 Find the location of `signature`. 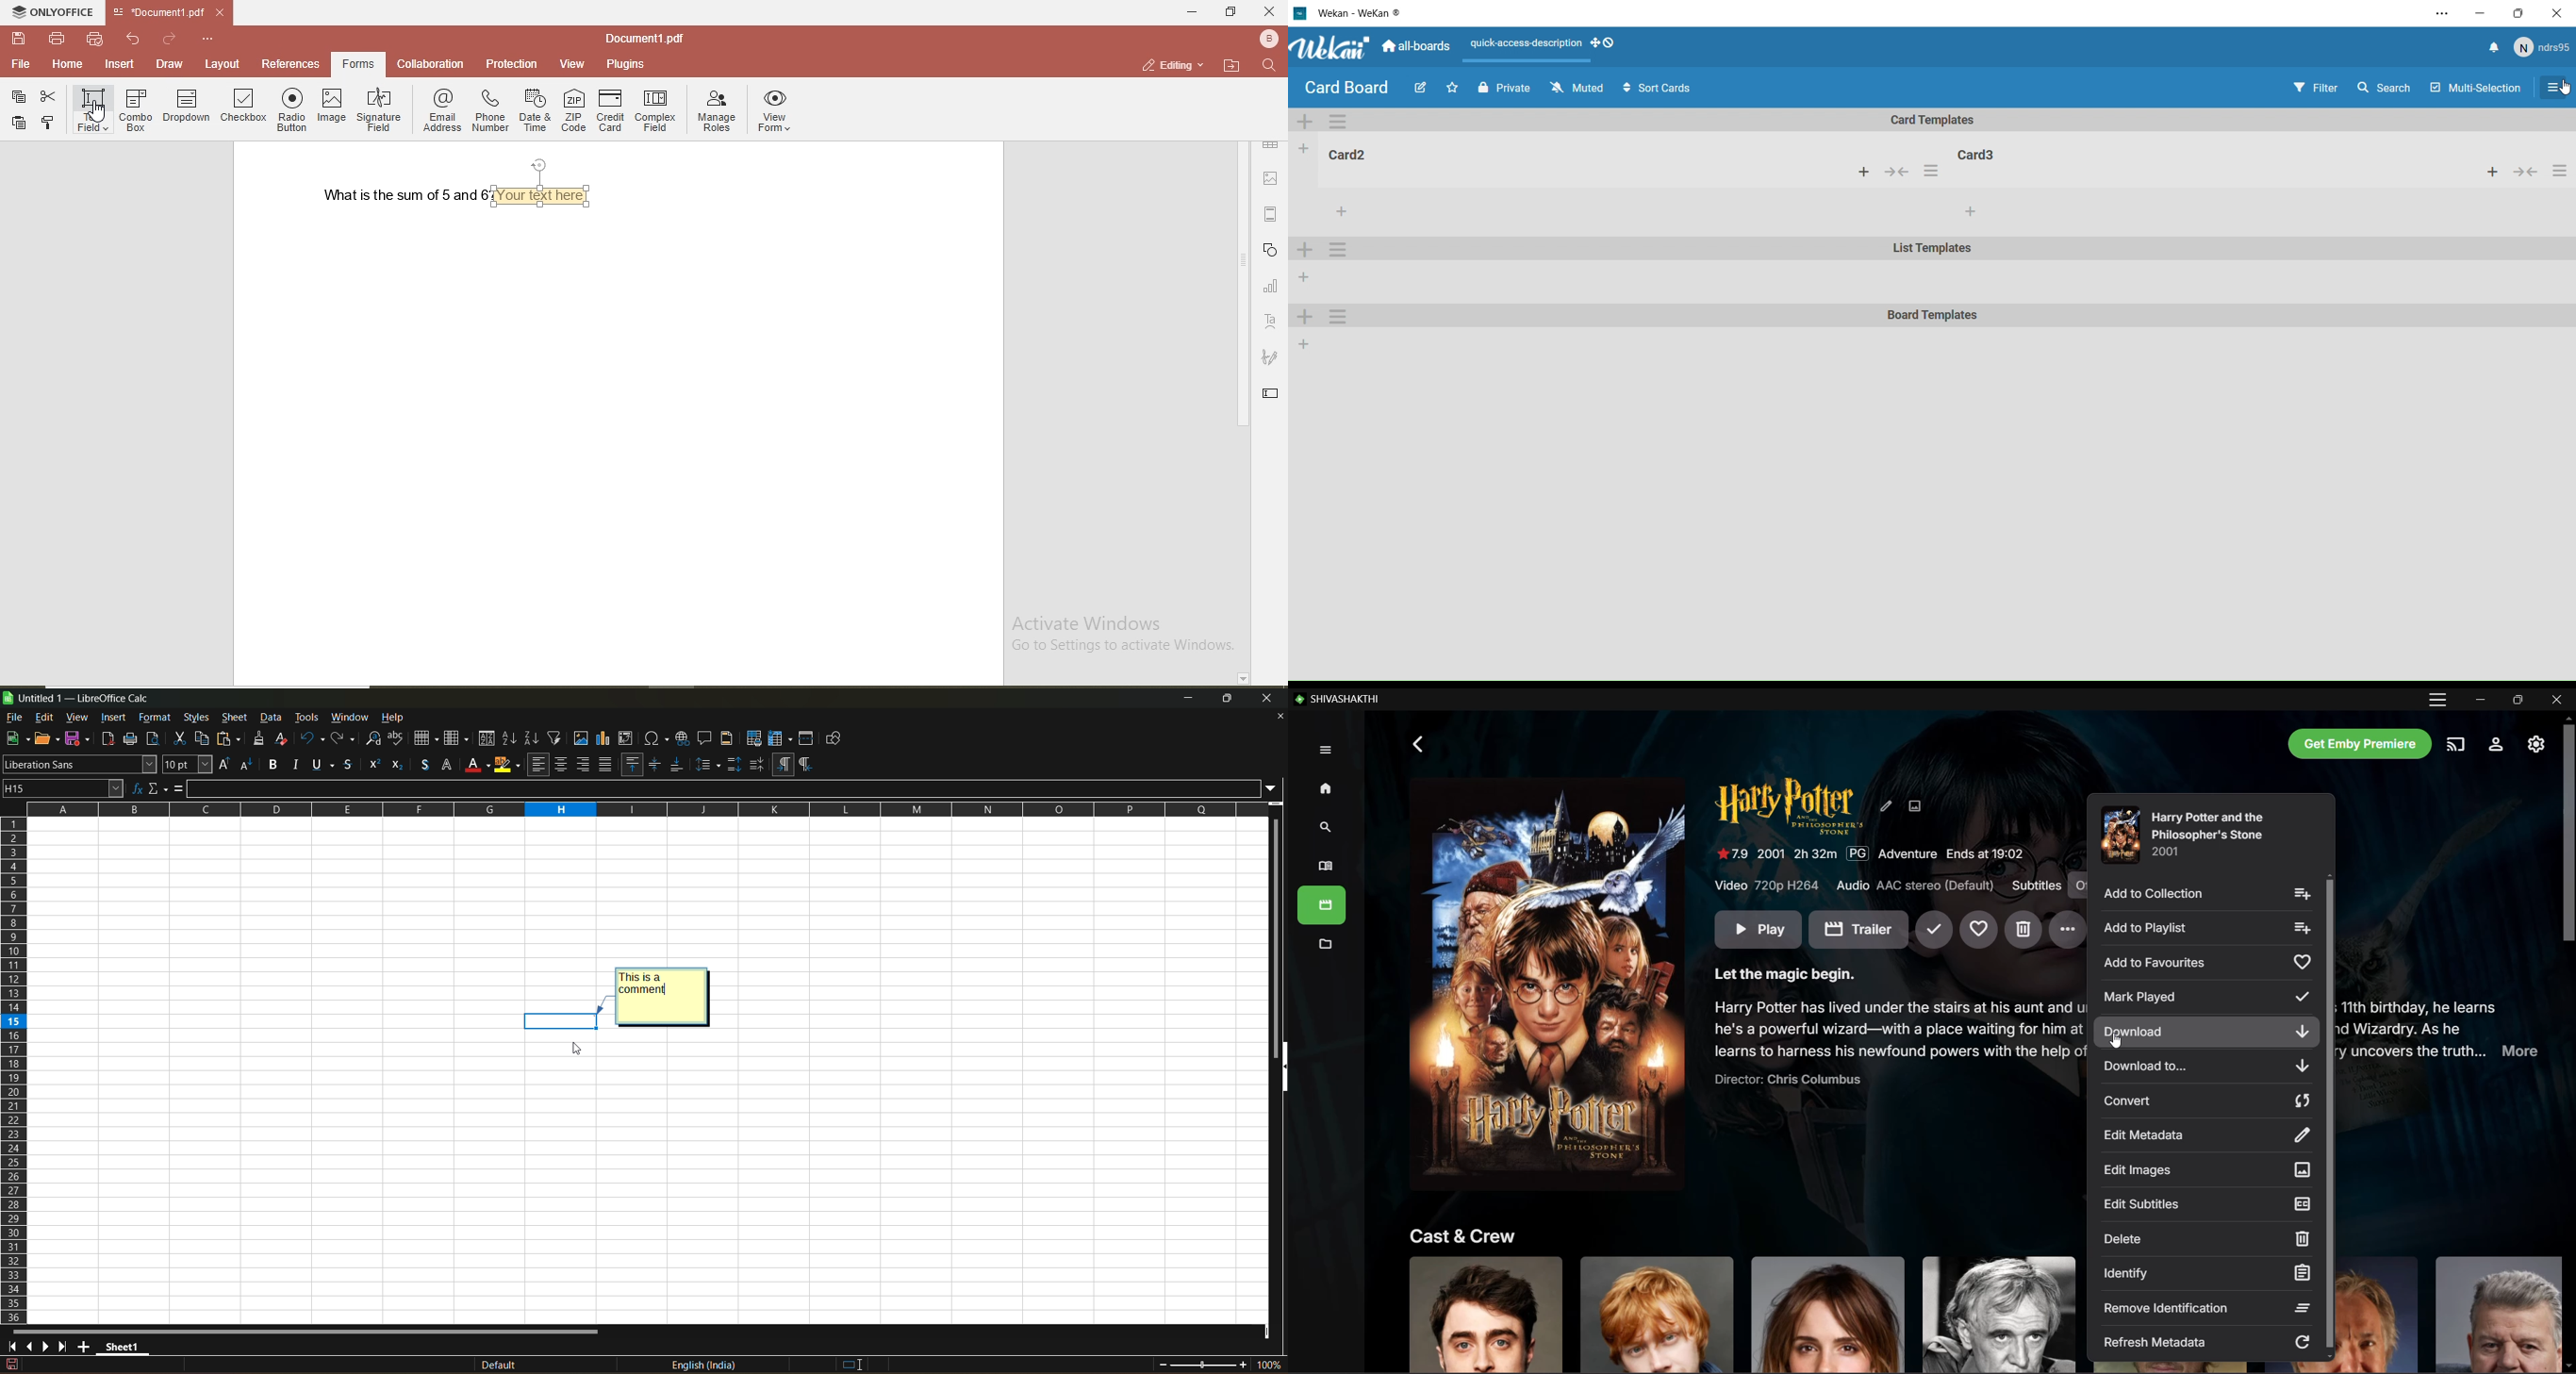

signature is located at coordinates (1272, 359).